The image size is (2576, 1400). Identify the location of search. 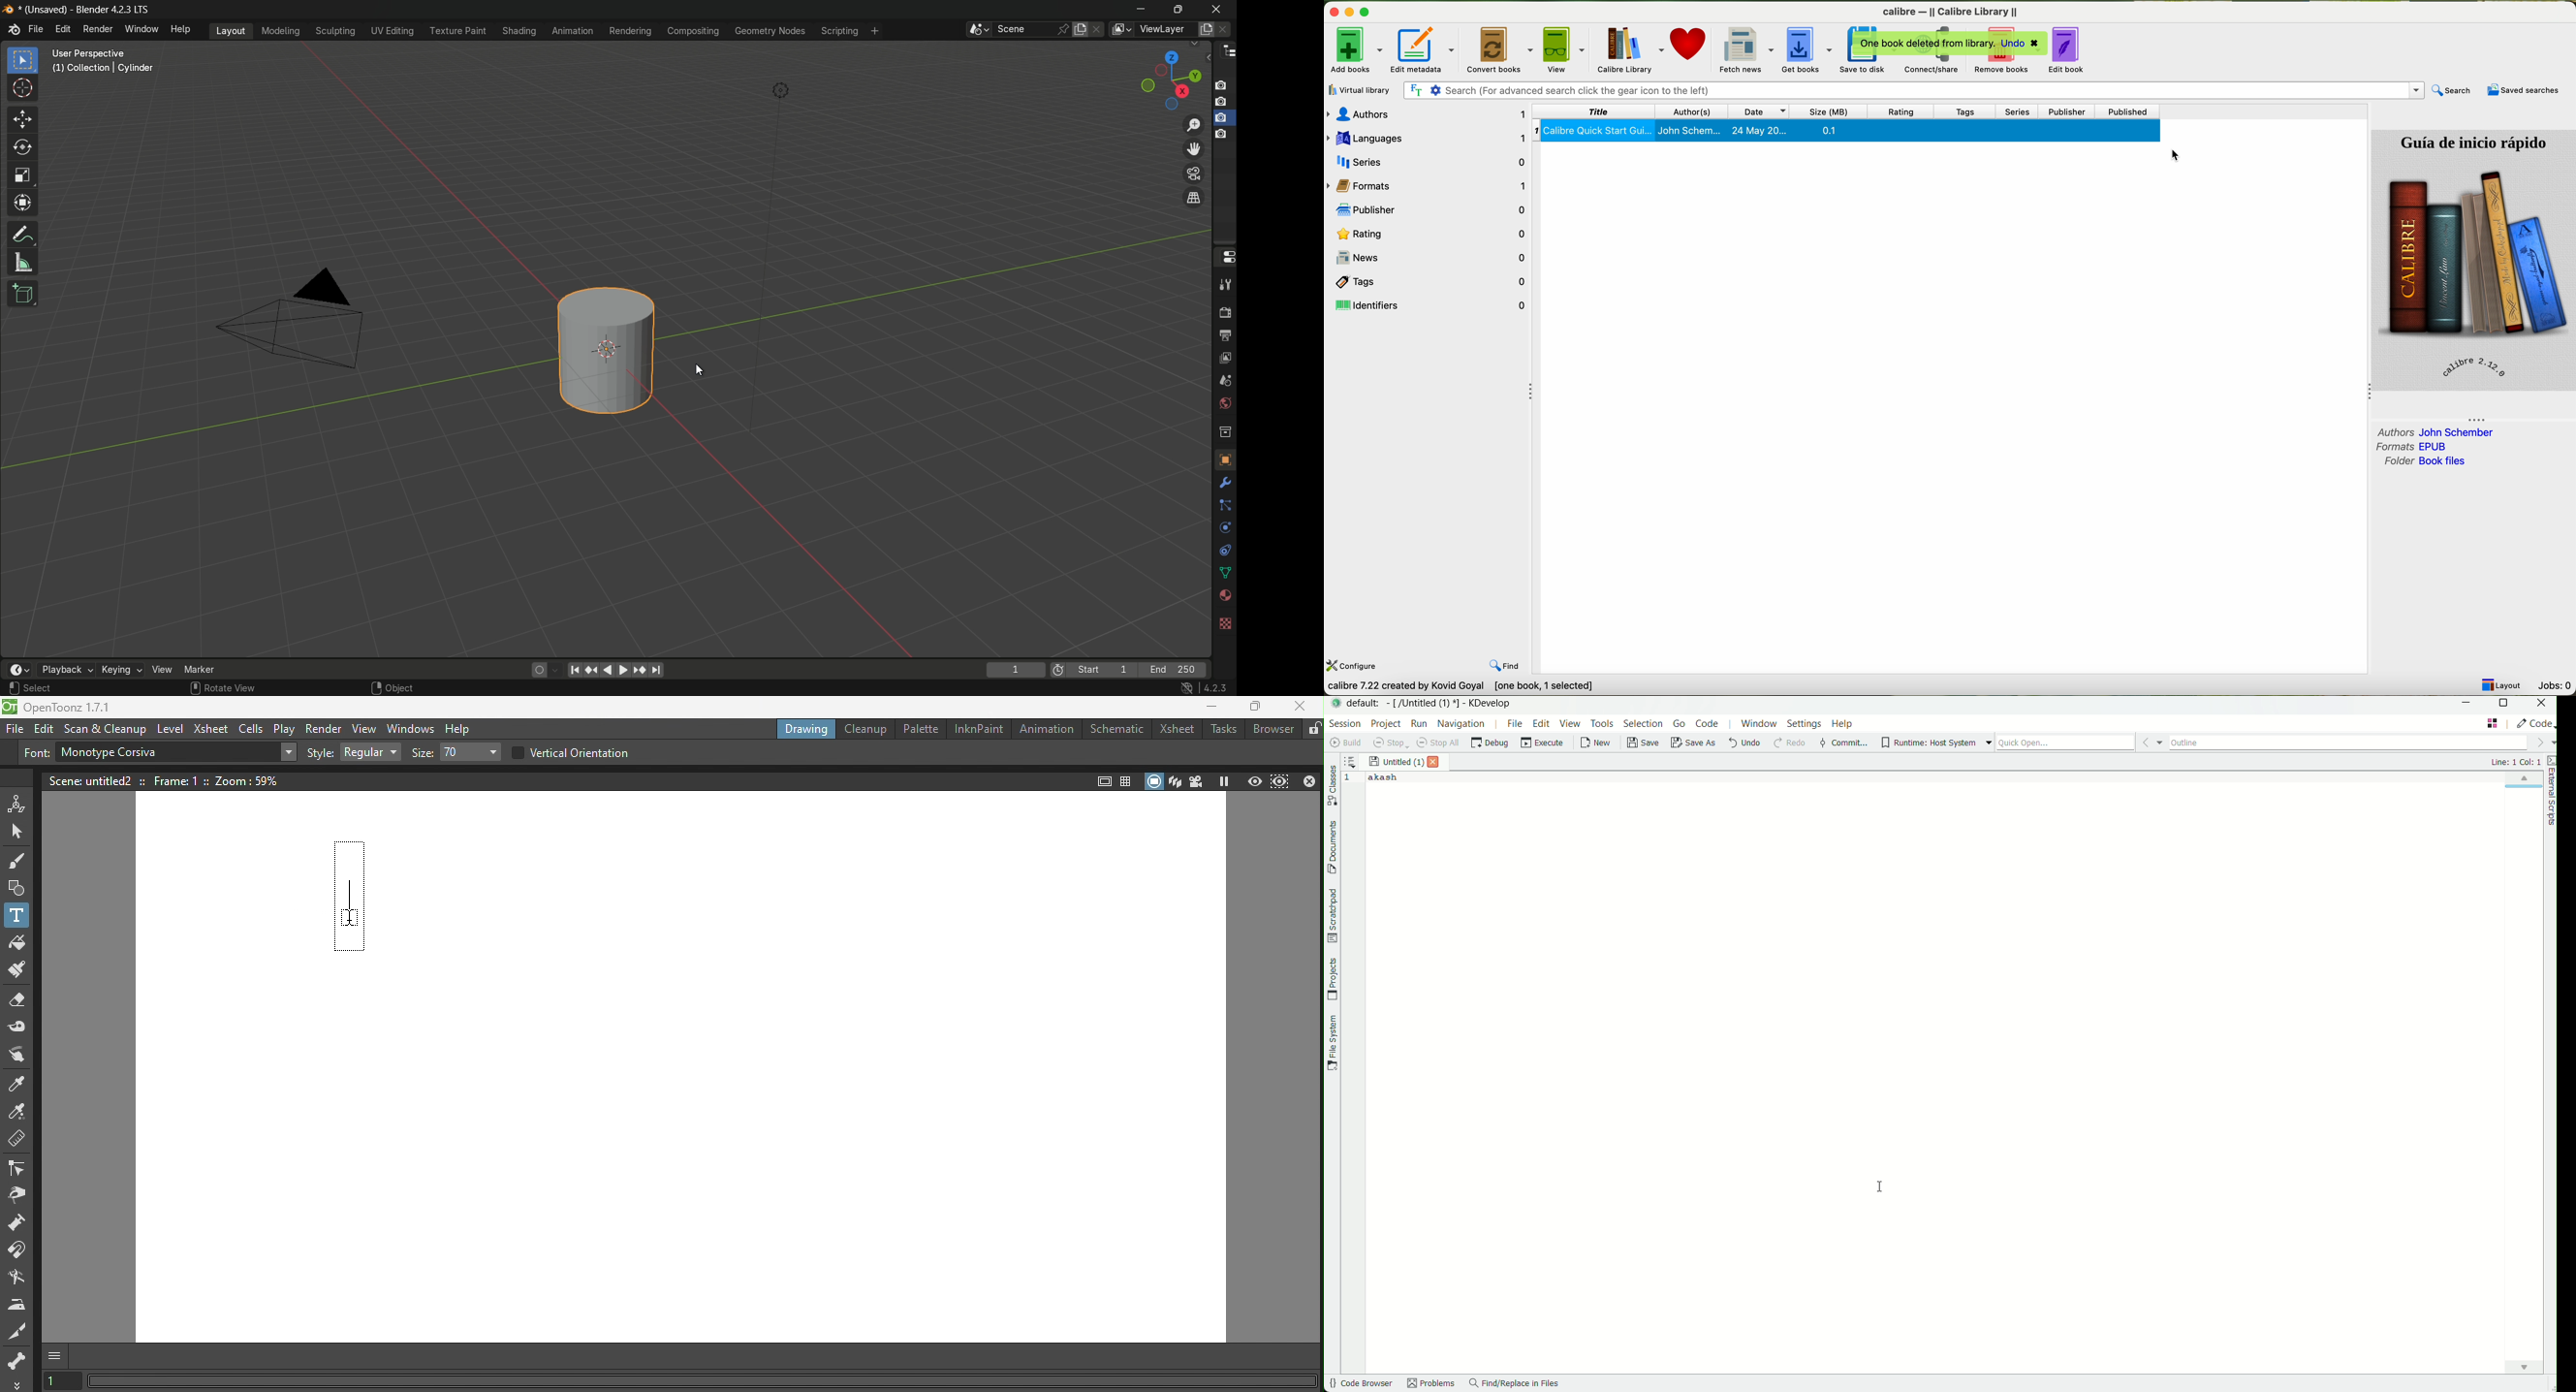
(2454, 91).